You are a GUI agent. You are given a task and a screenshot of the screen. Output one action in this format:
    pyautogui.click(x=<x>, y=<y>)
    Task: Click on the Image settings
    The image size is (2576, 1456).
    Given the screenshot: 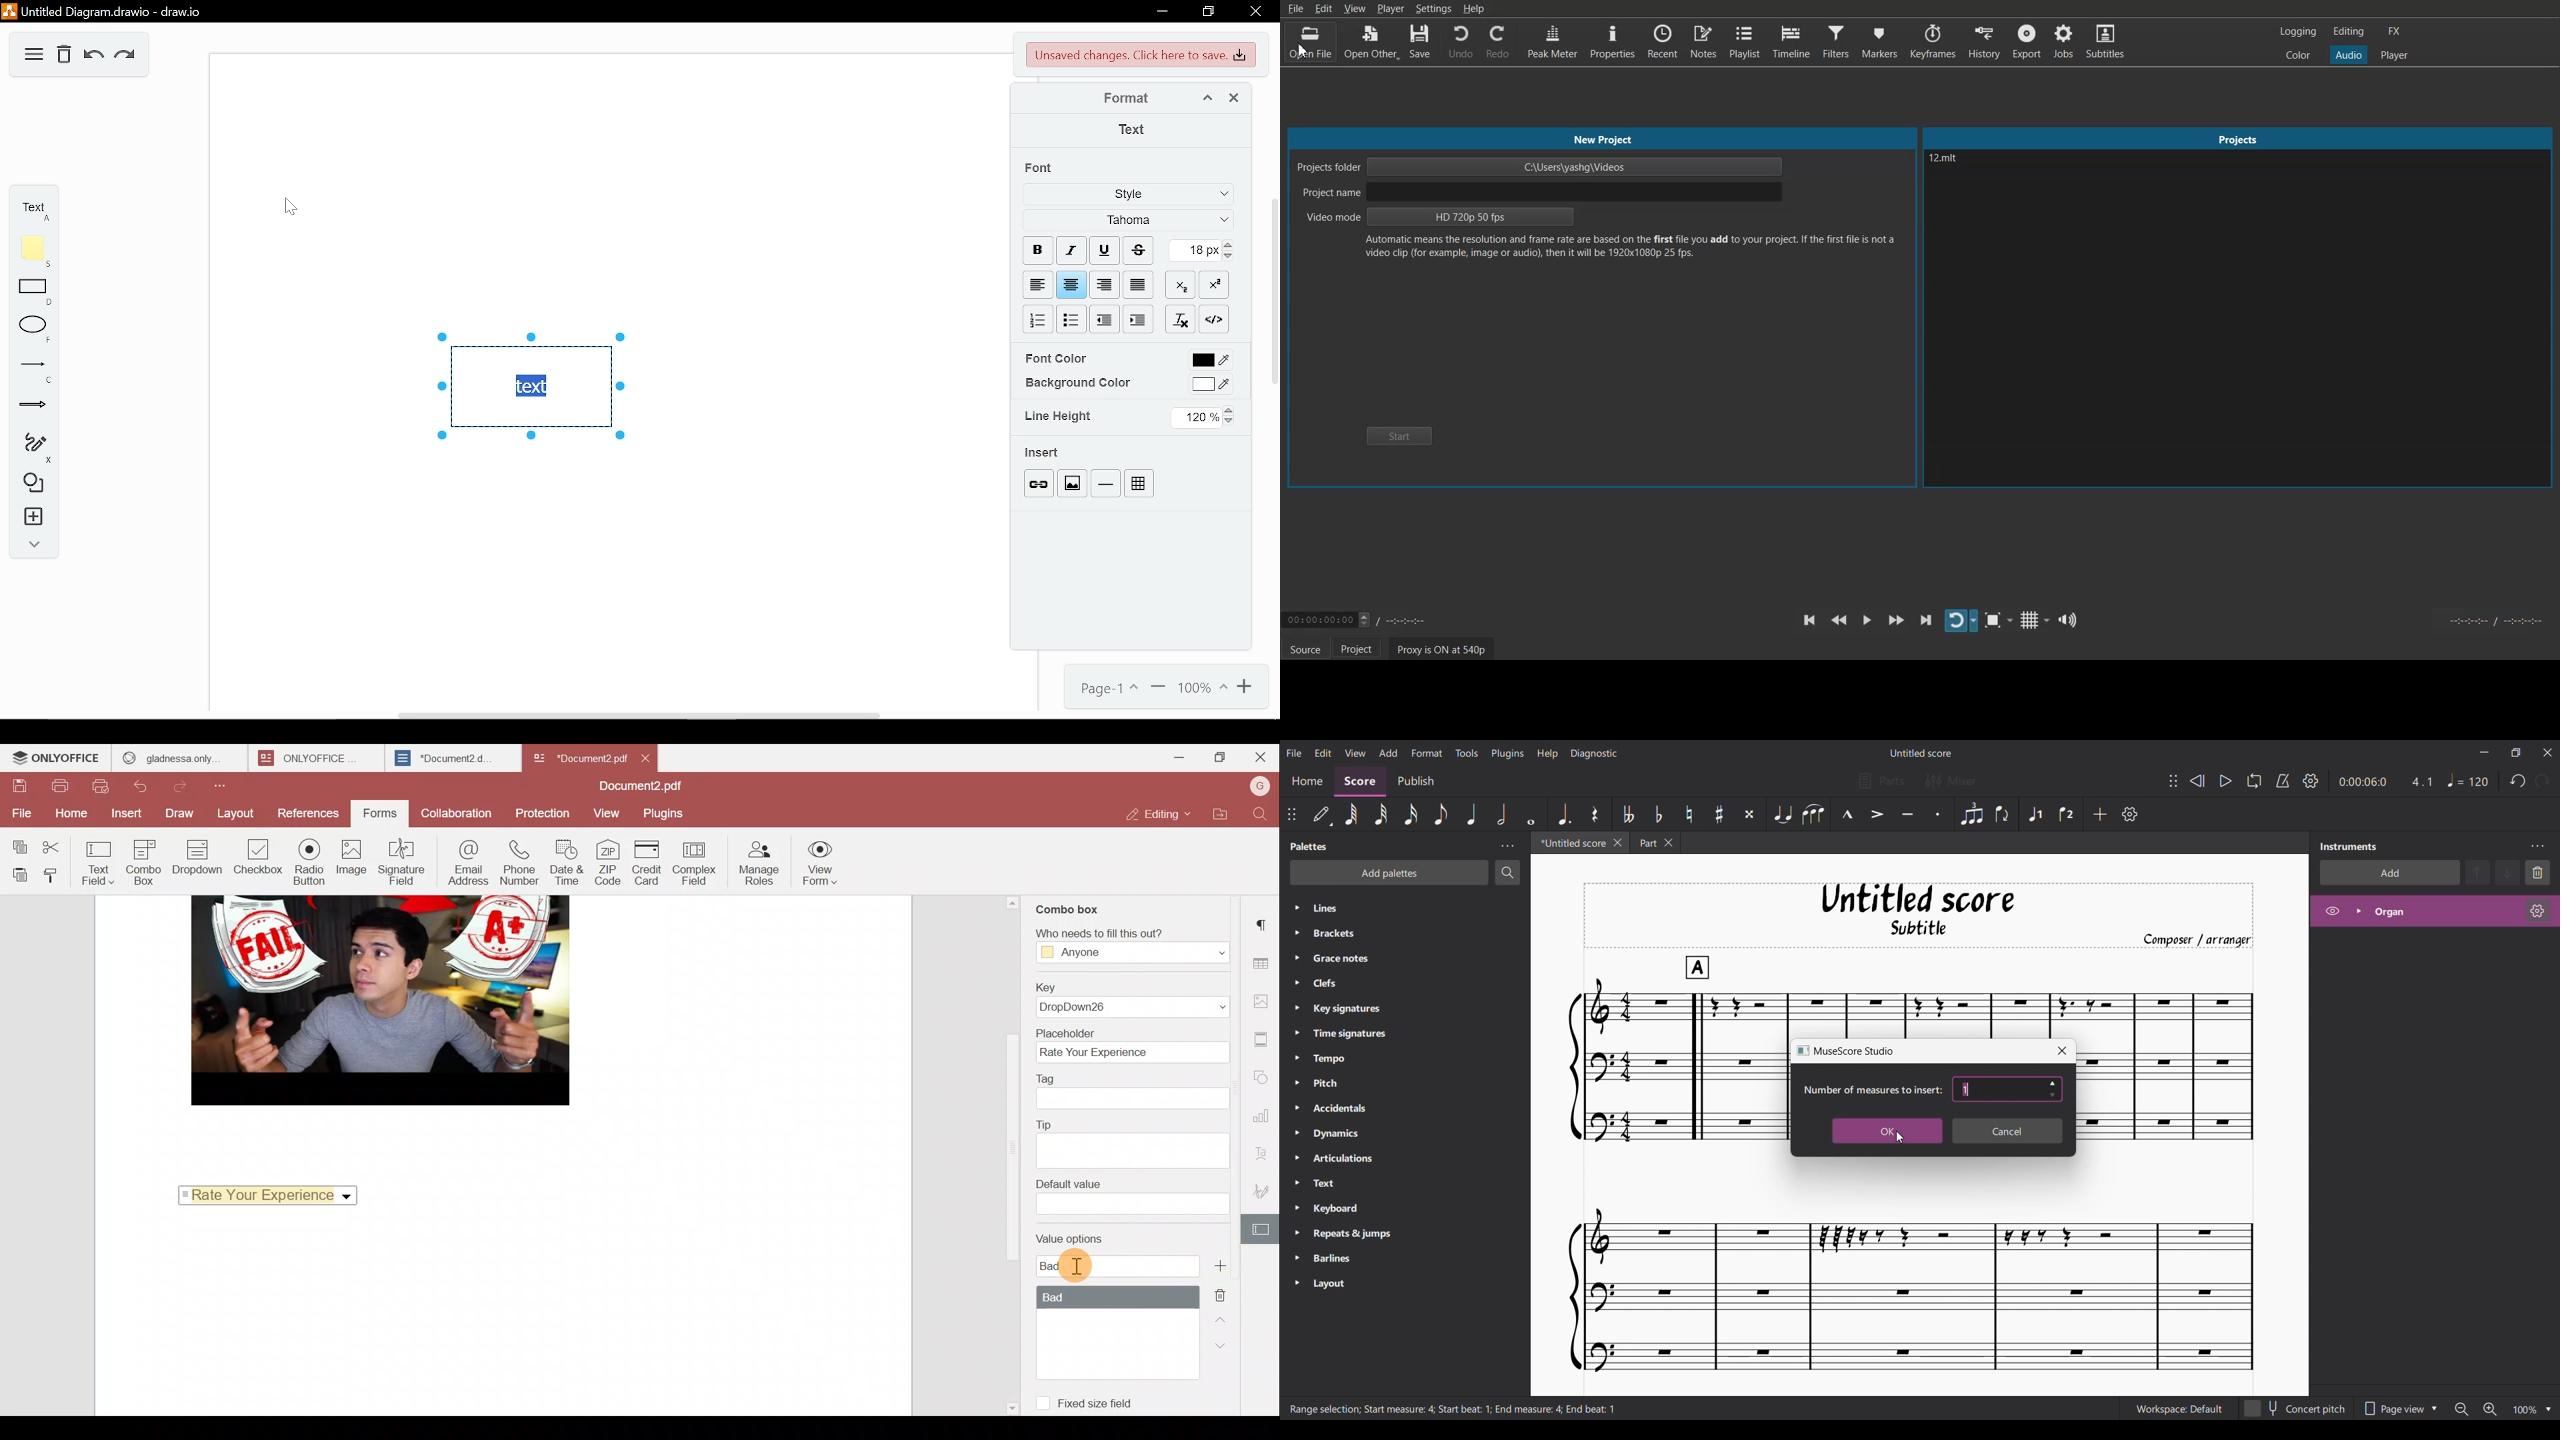 What is the action you would take?
    pyautogui.click(x=1263, y=1002)
    